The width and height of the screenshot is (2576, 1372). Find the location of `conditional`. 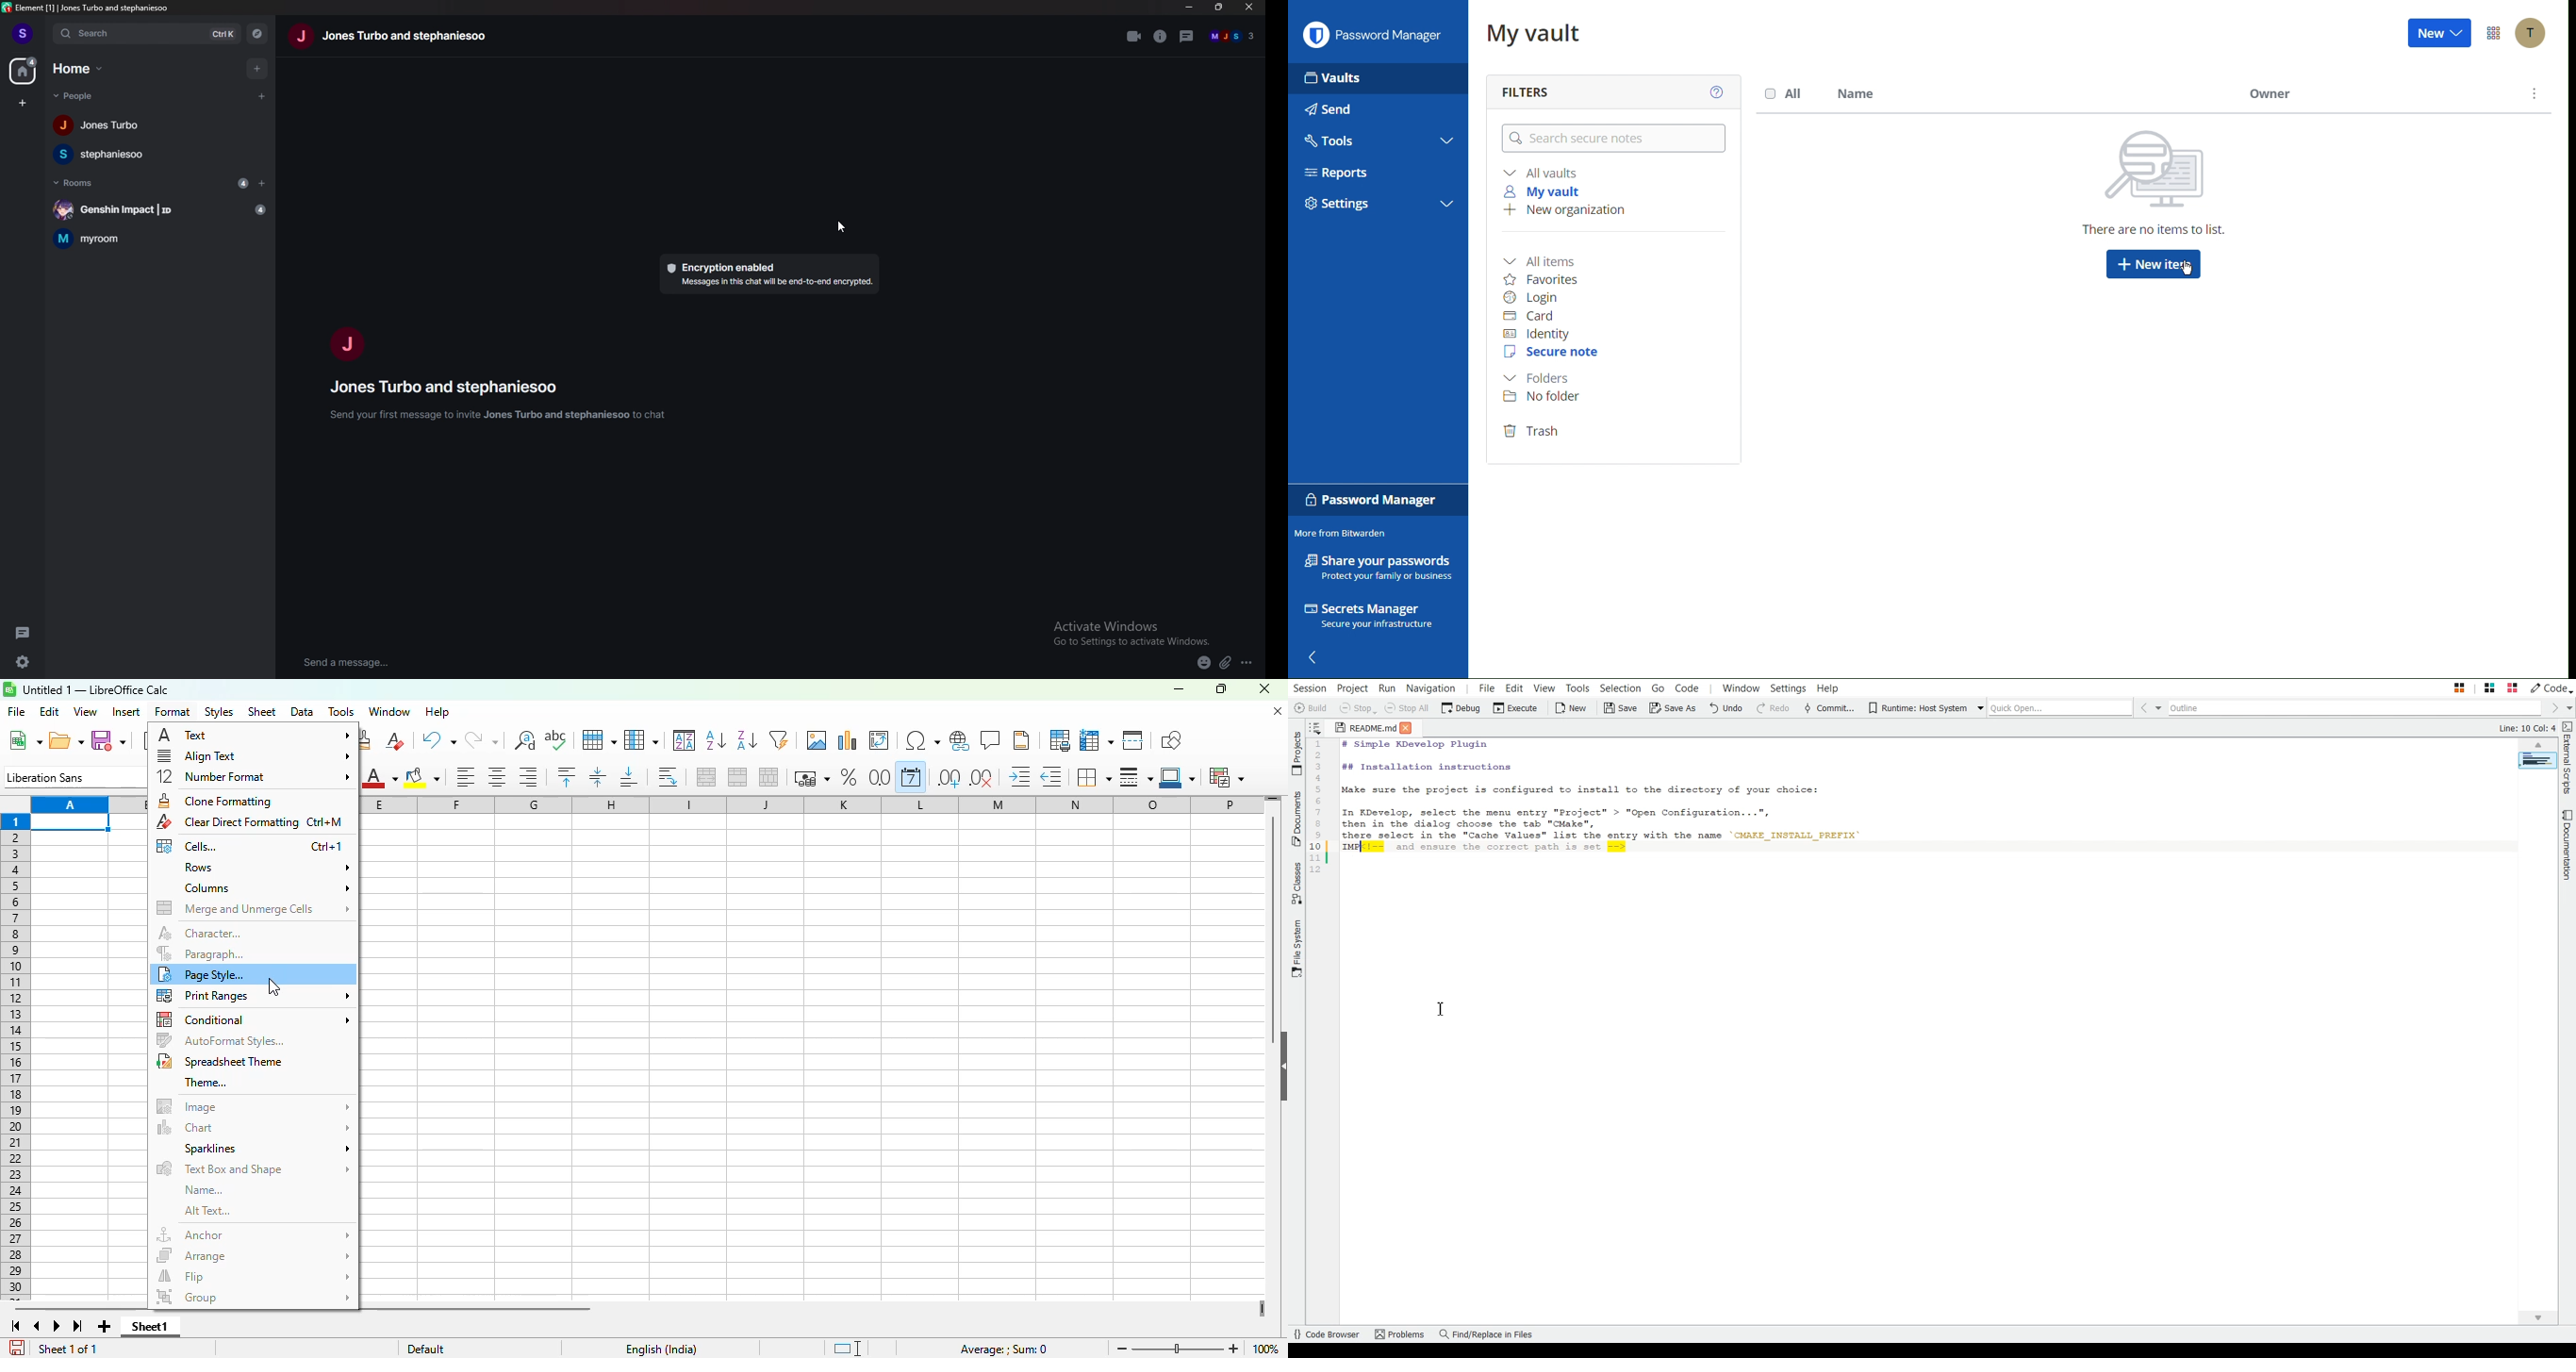

conditional is located at coordinates (1225, 777).